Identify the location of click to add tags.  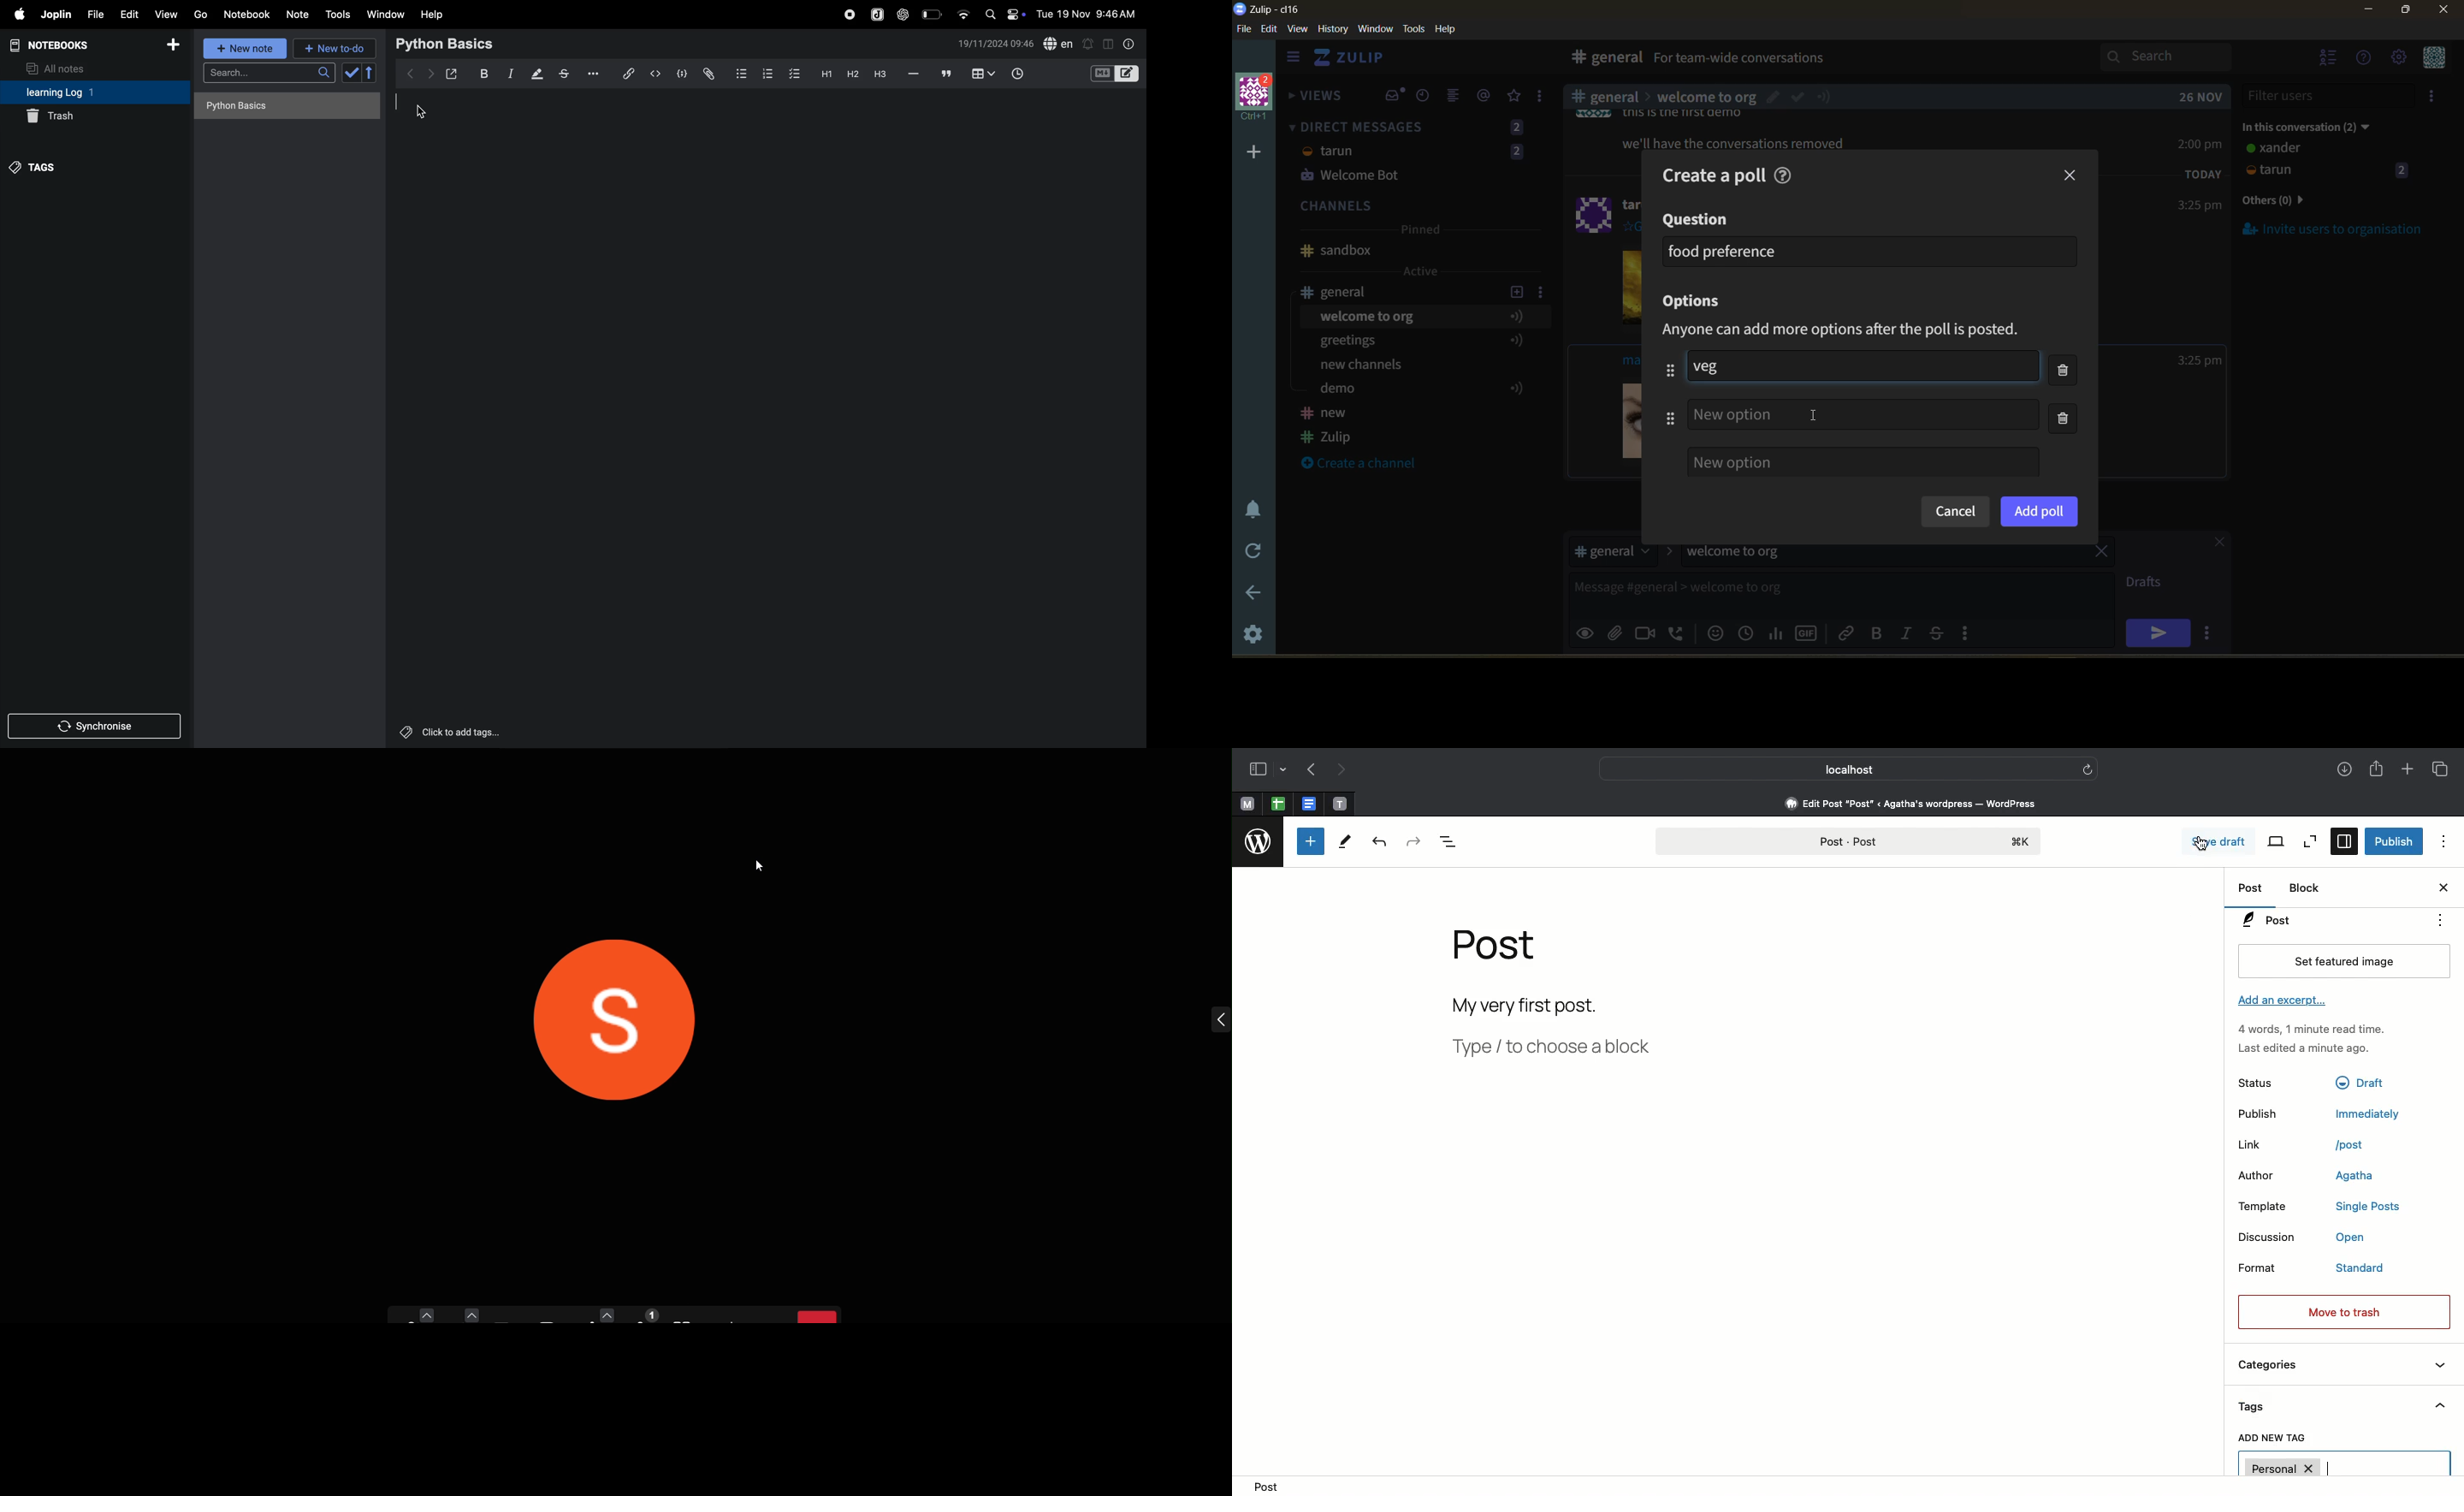
(453, 729).